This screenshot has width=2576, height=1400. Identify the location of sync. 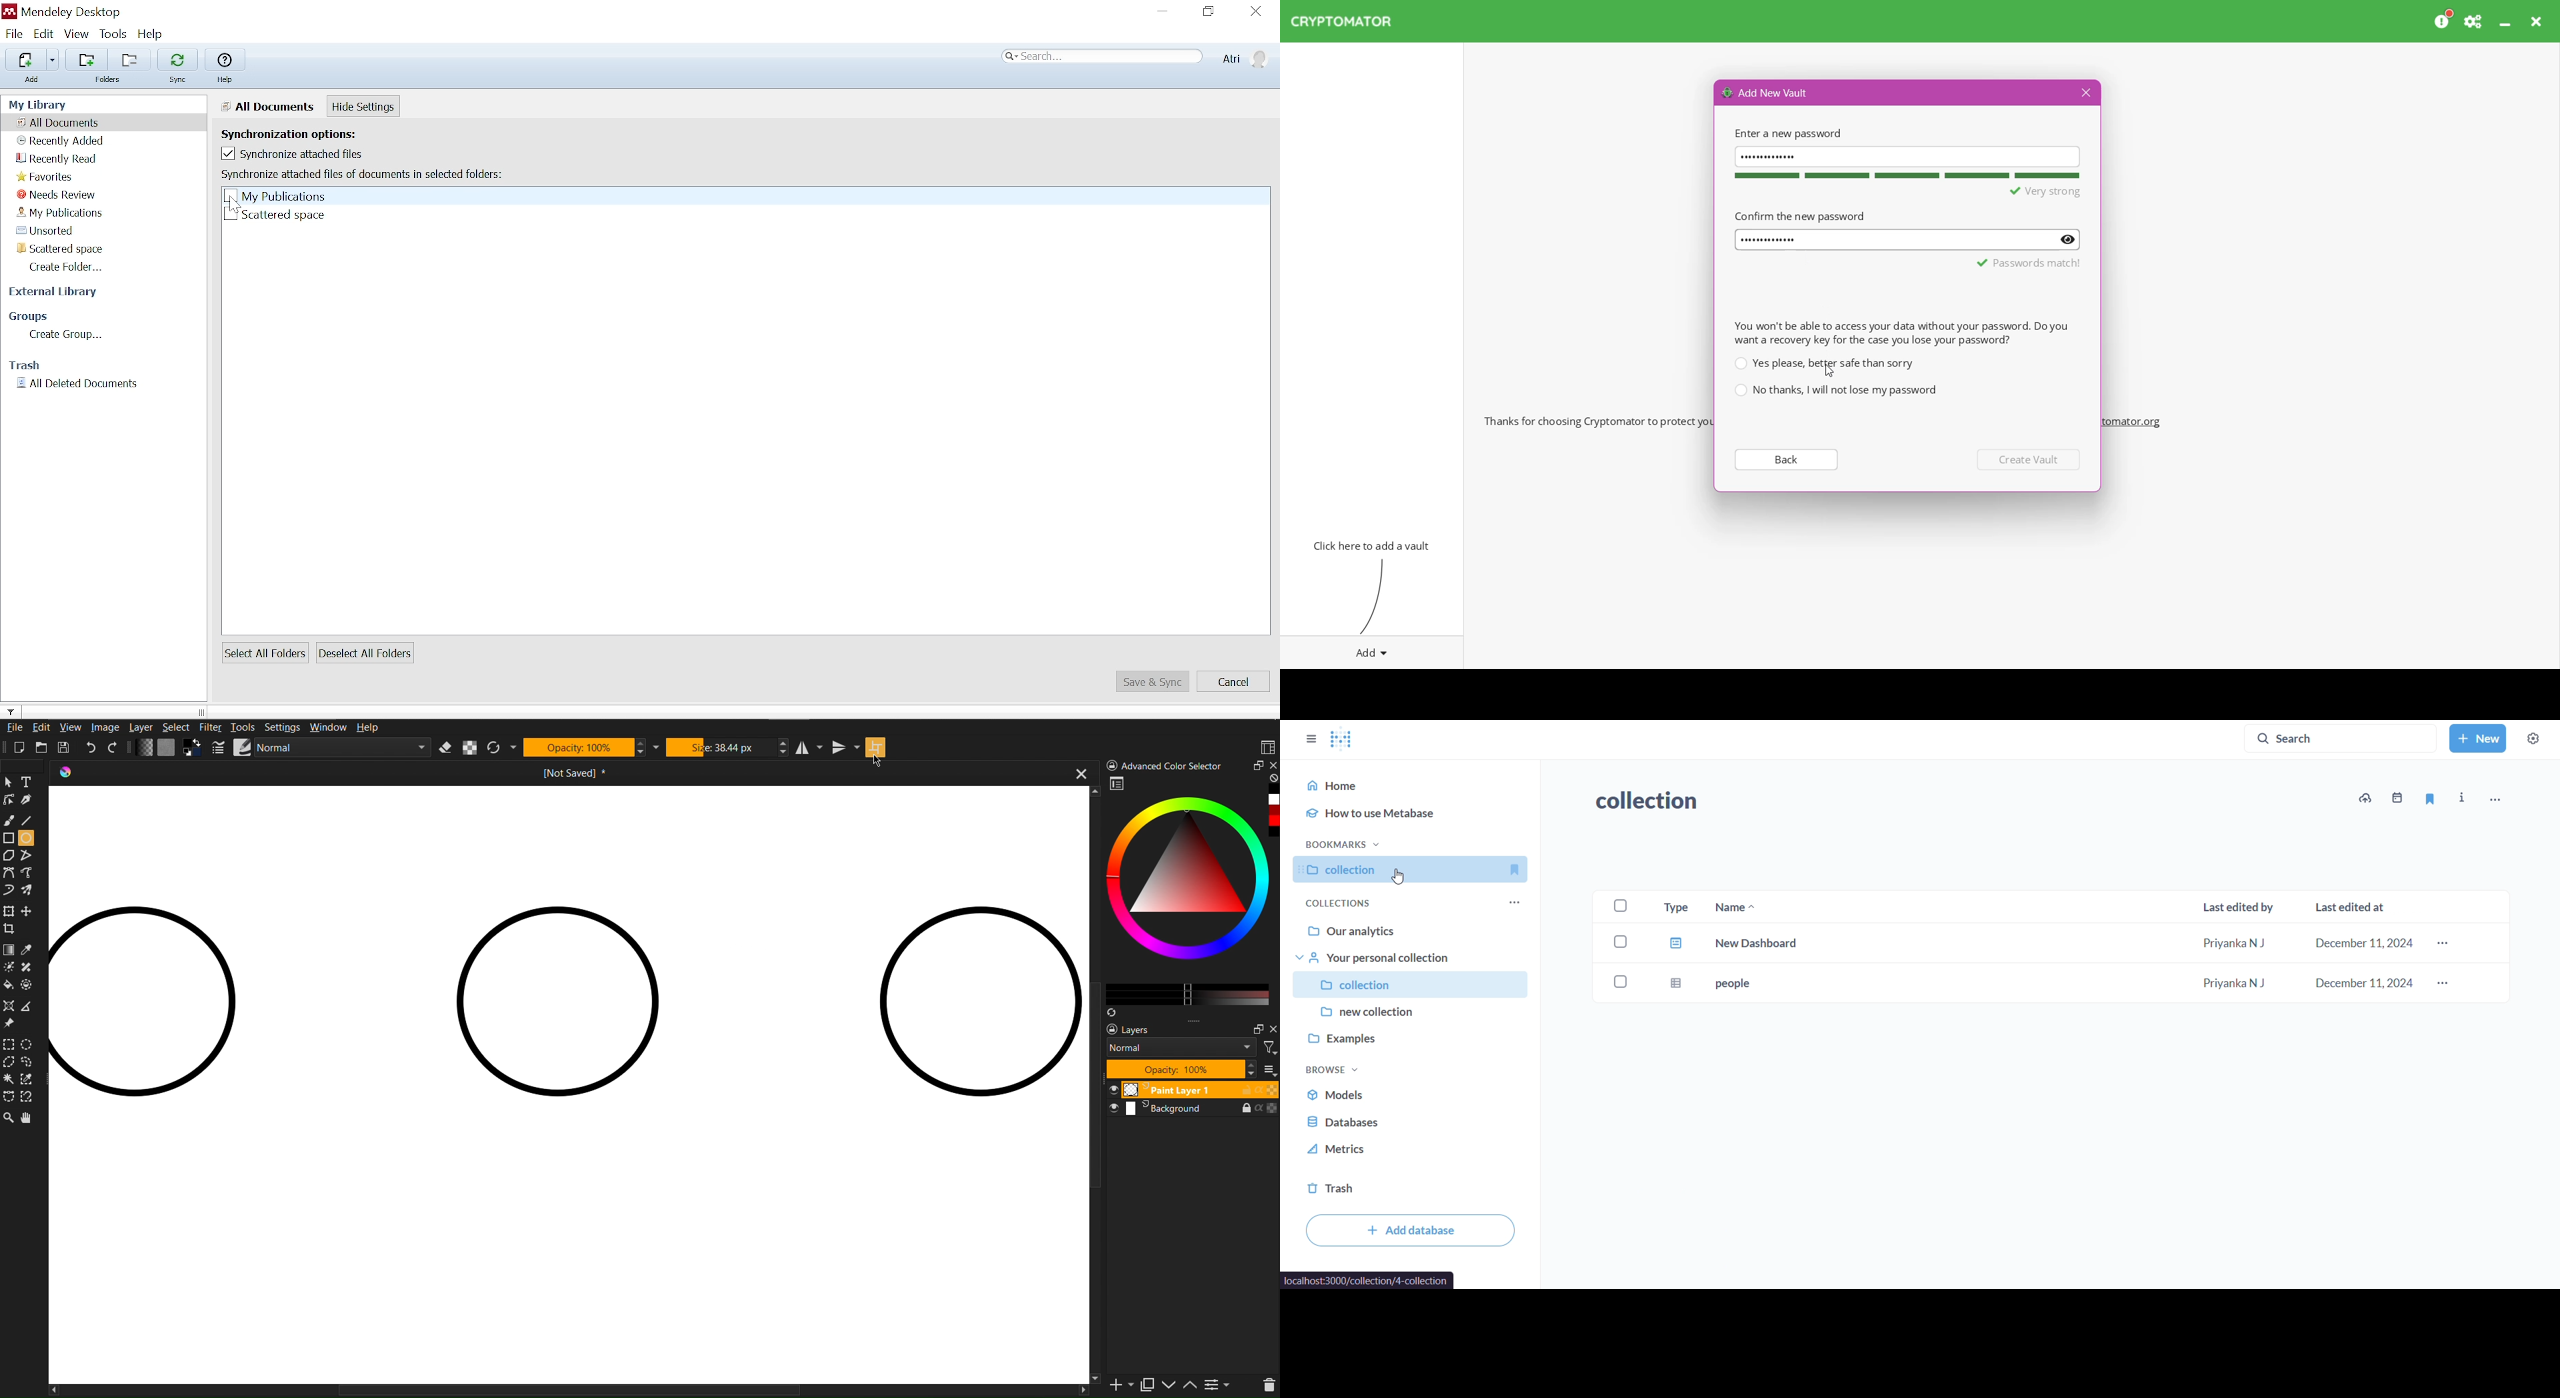
(180, 81).